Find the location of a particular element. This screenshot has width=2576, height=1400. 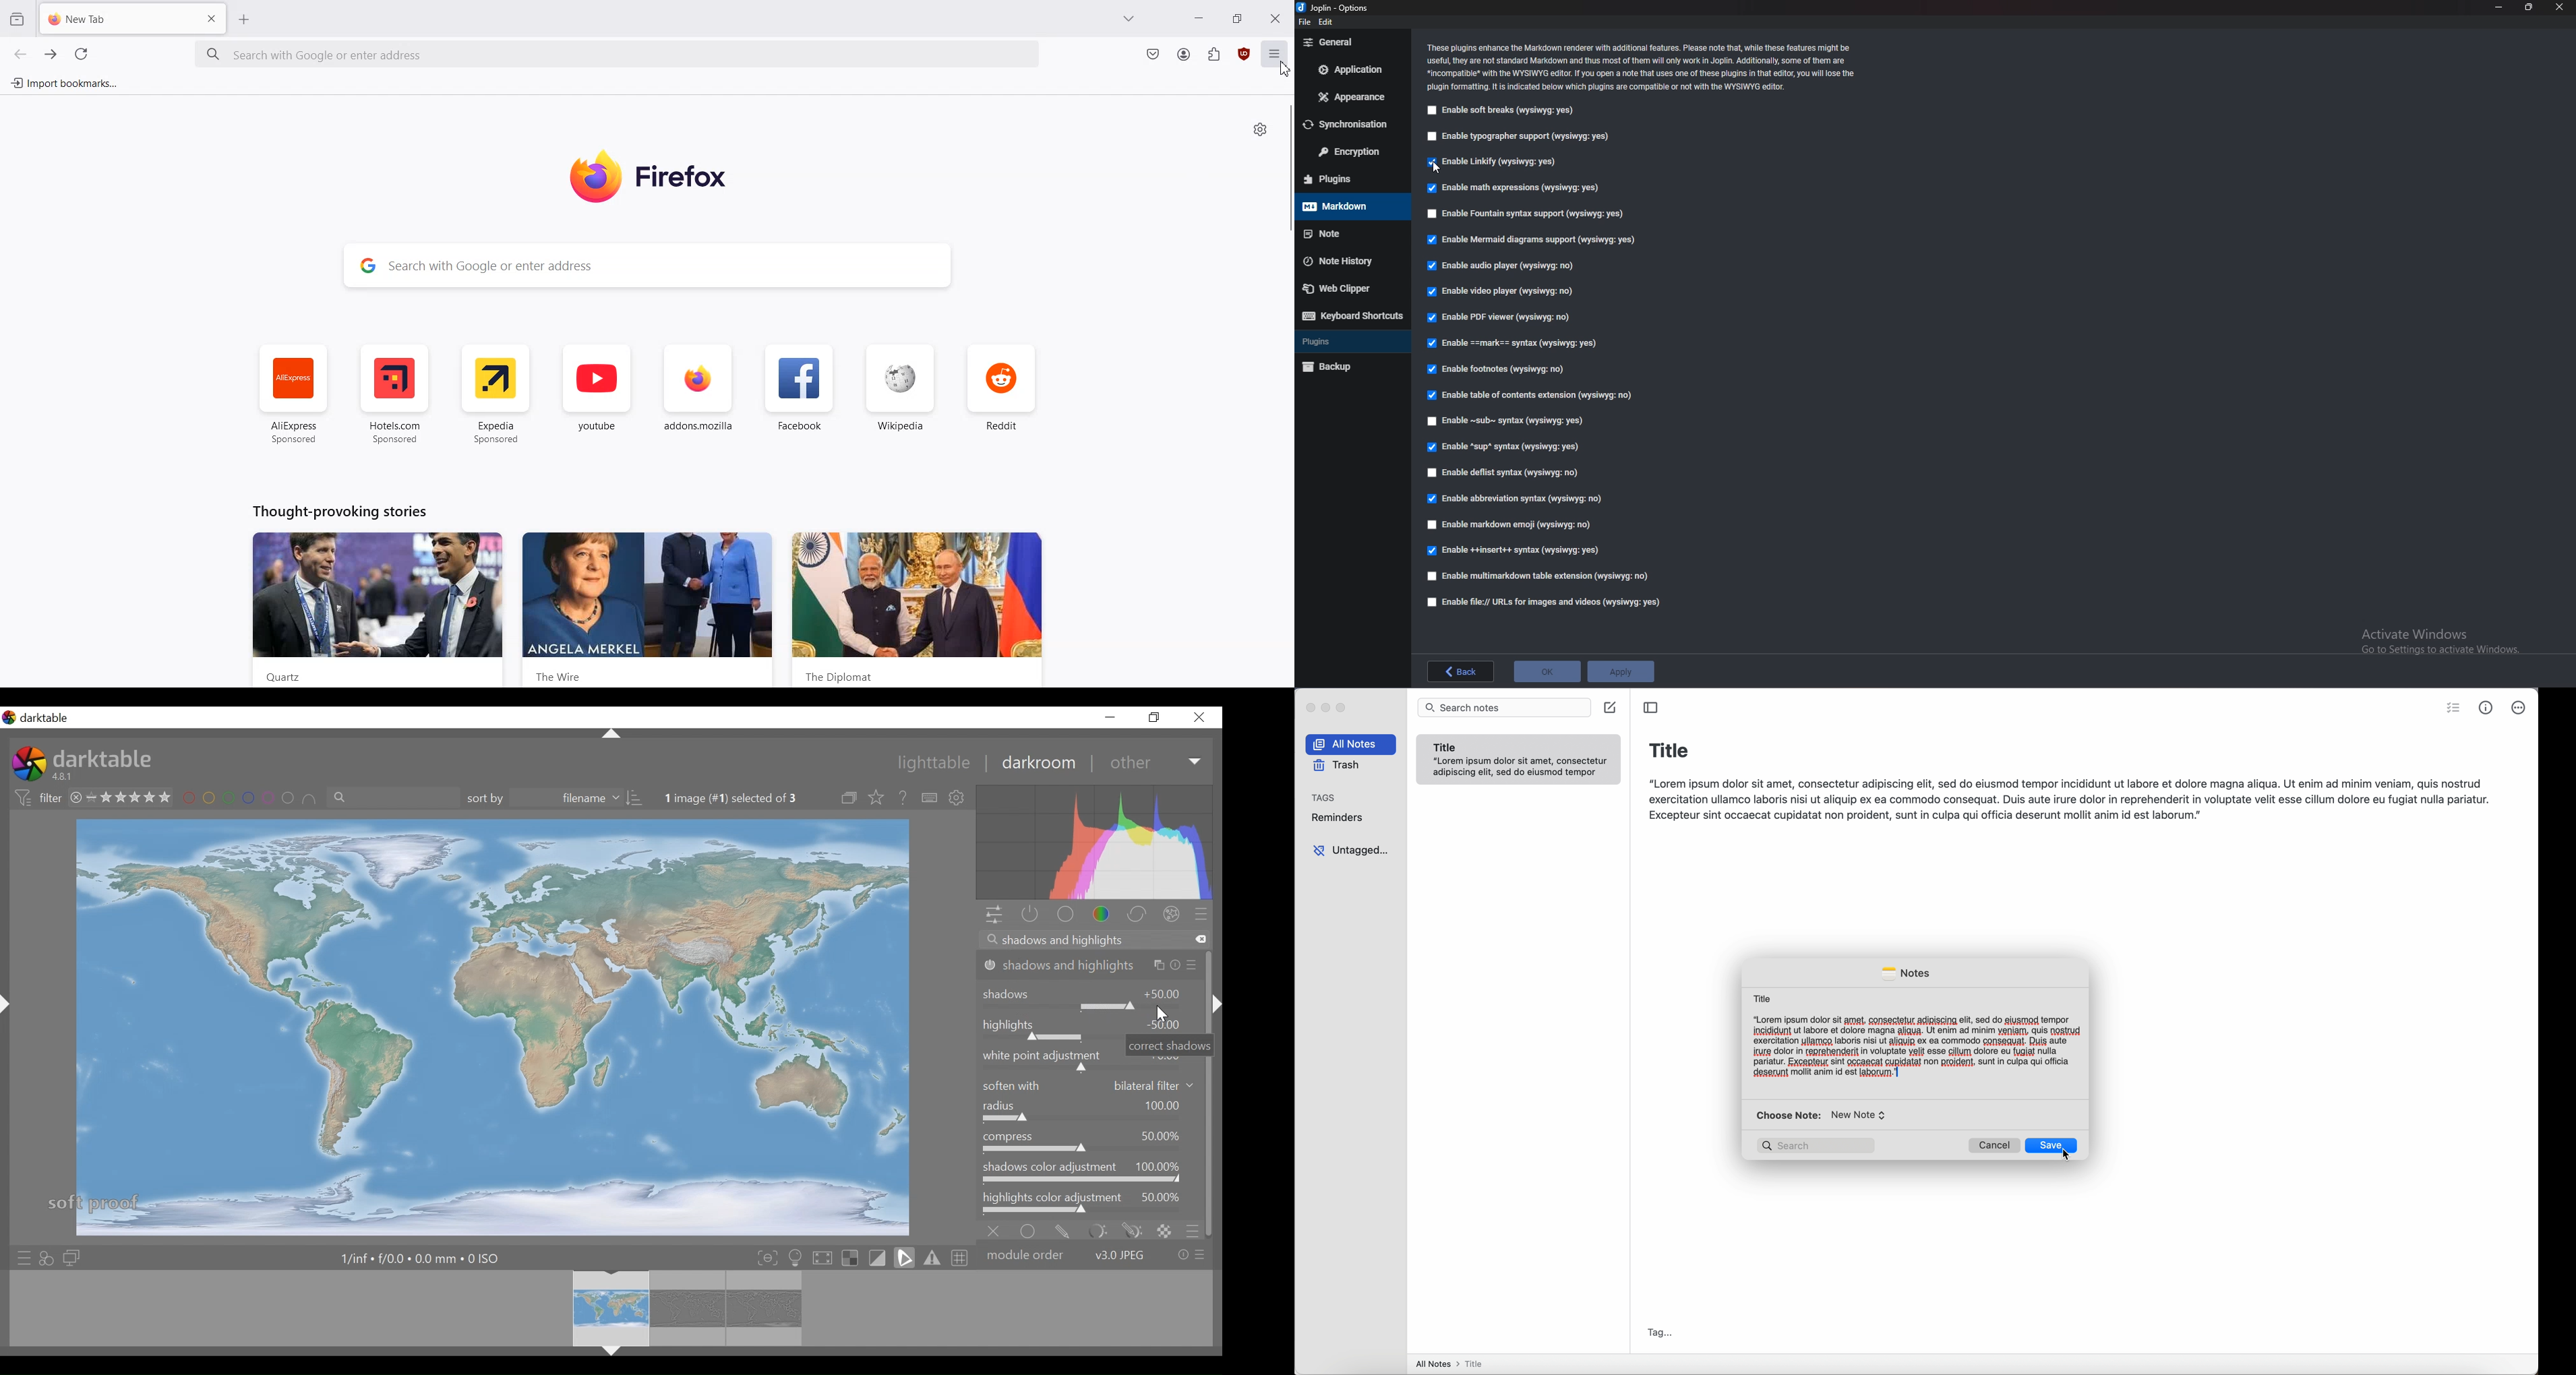

Close Tab is located at coordinates (213, 19).